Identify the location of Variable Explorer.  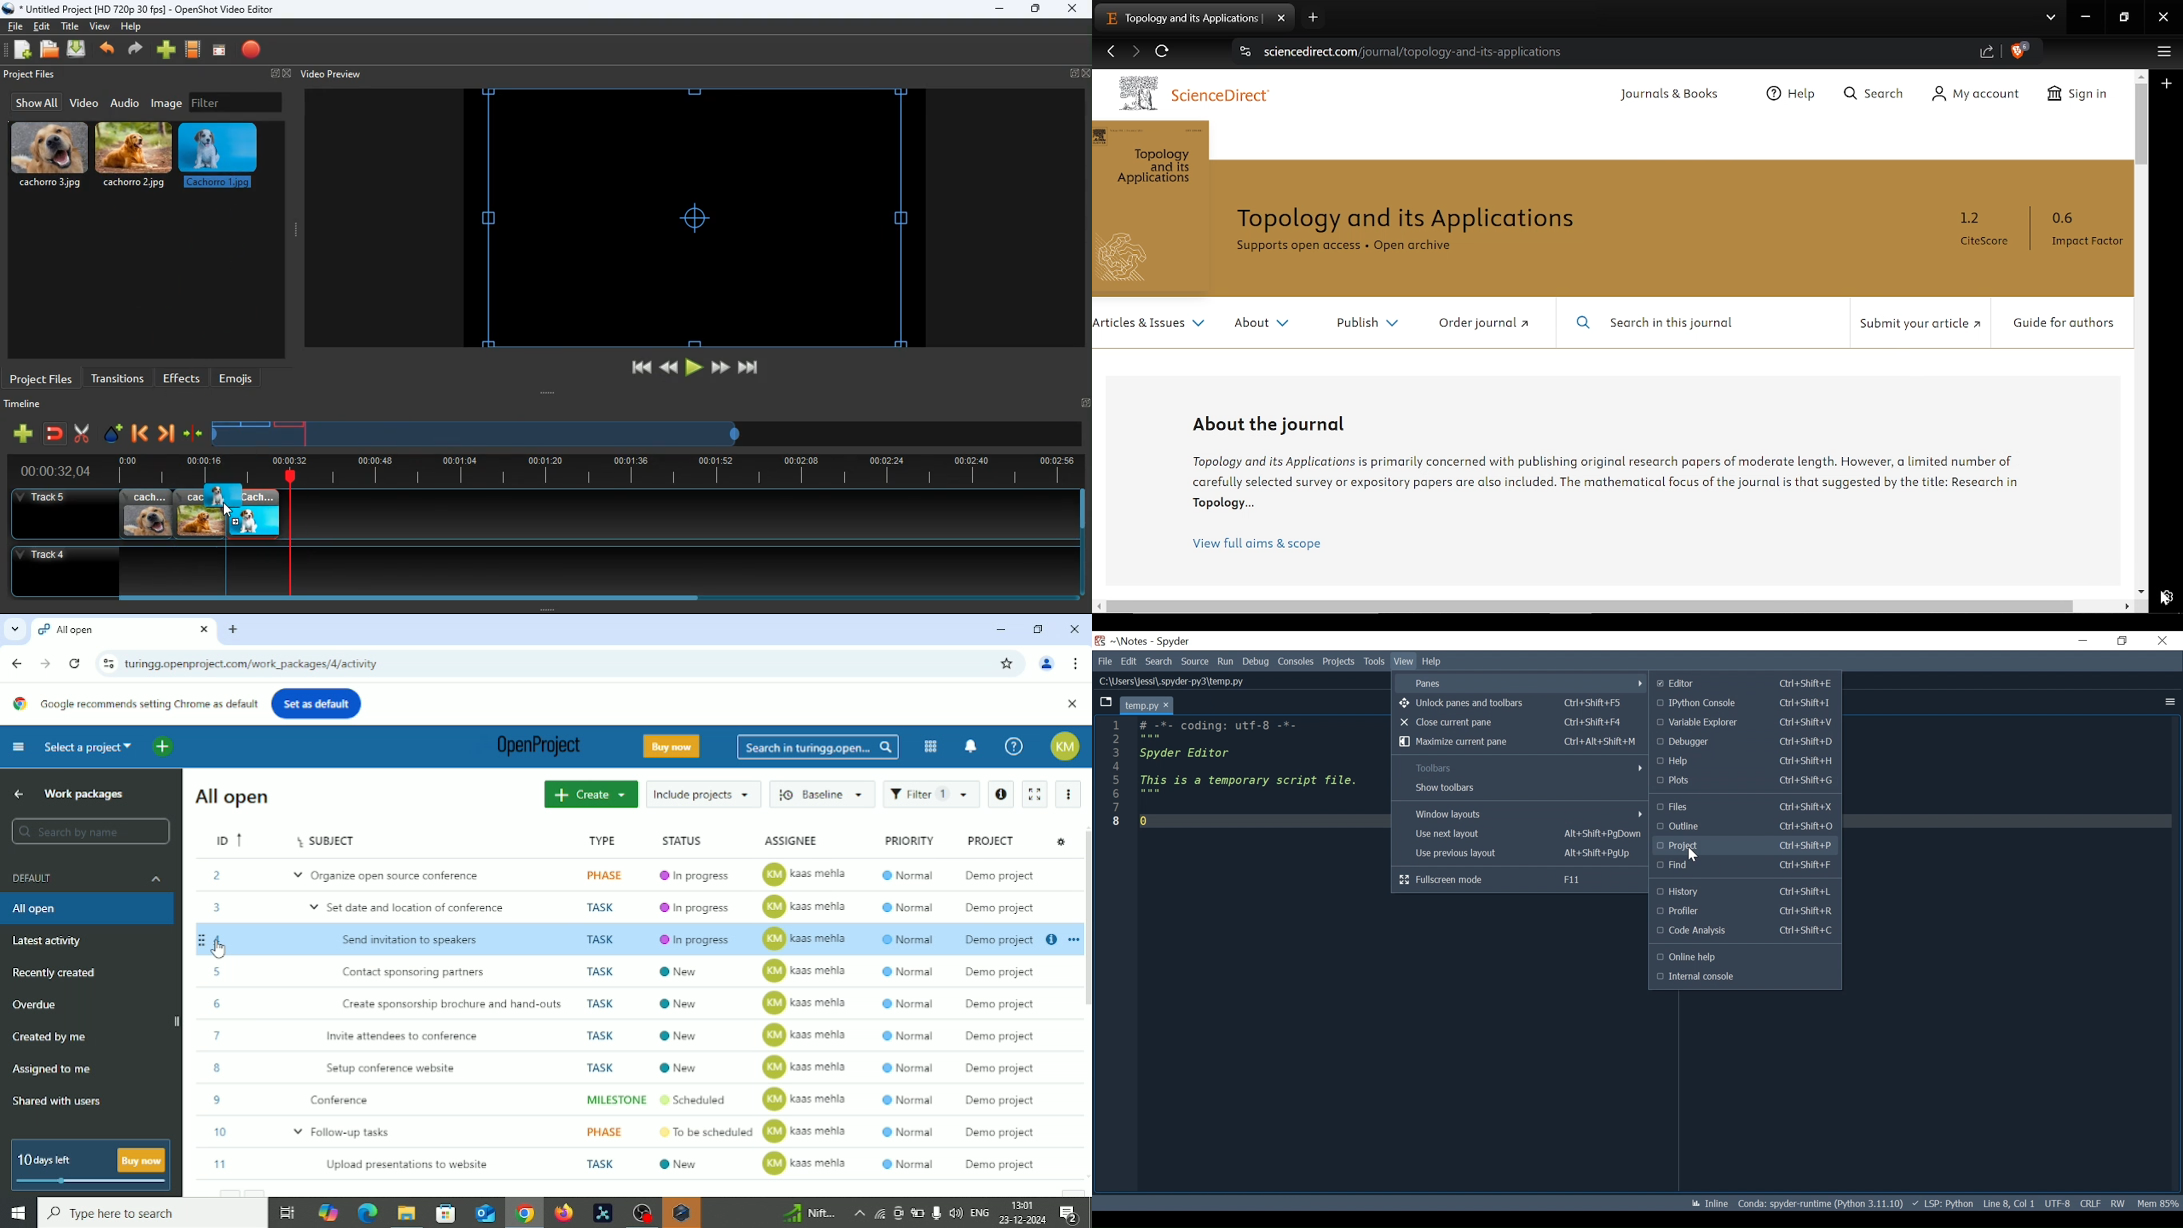
(1746, 723).